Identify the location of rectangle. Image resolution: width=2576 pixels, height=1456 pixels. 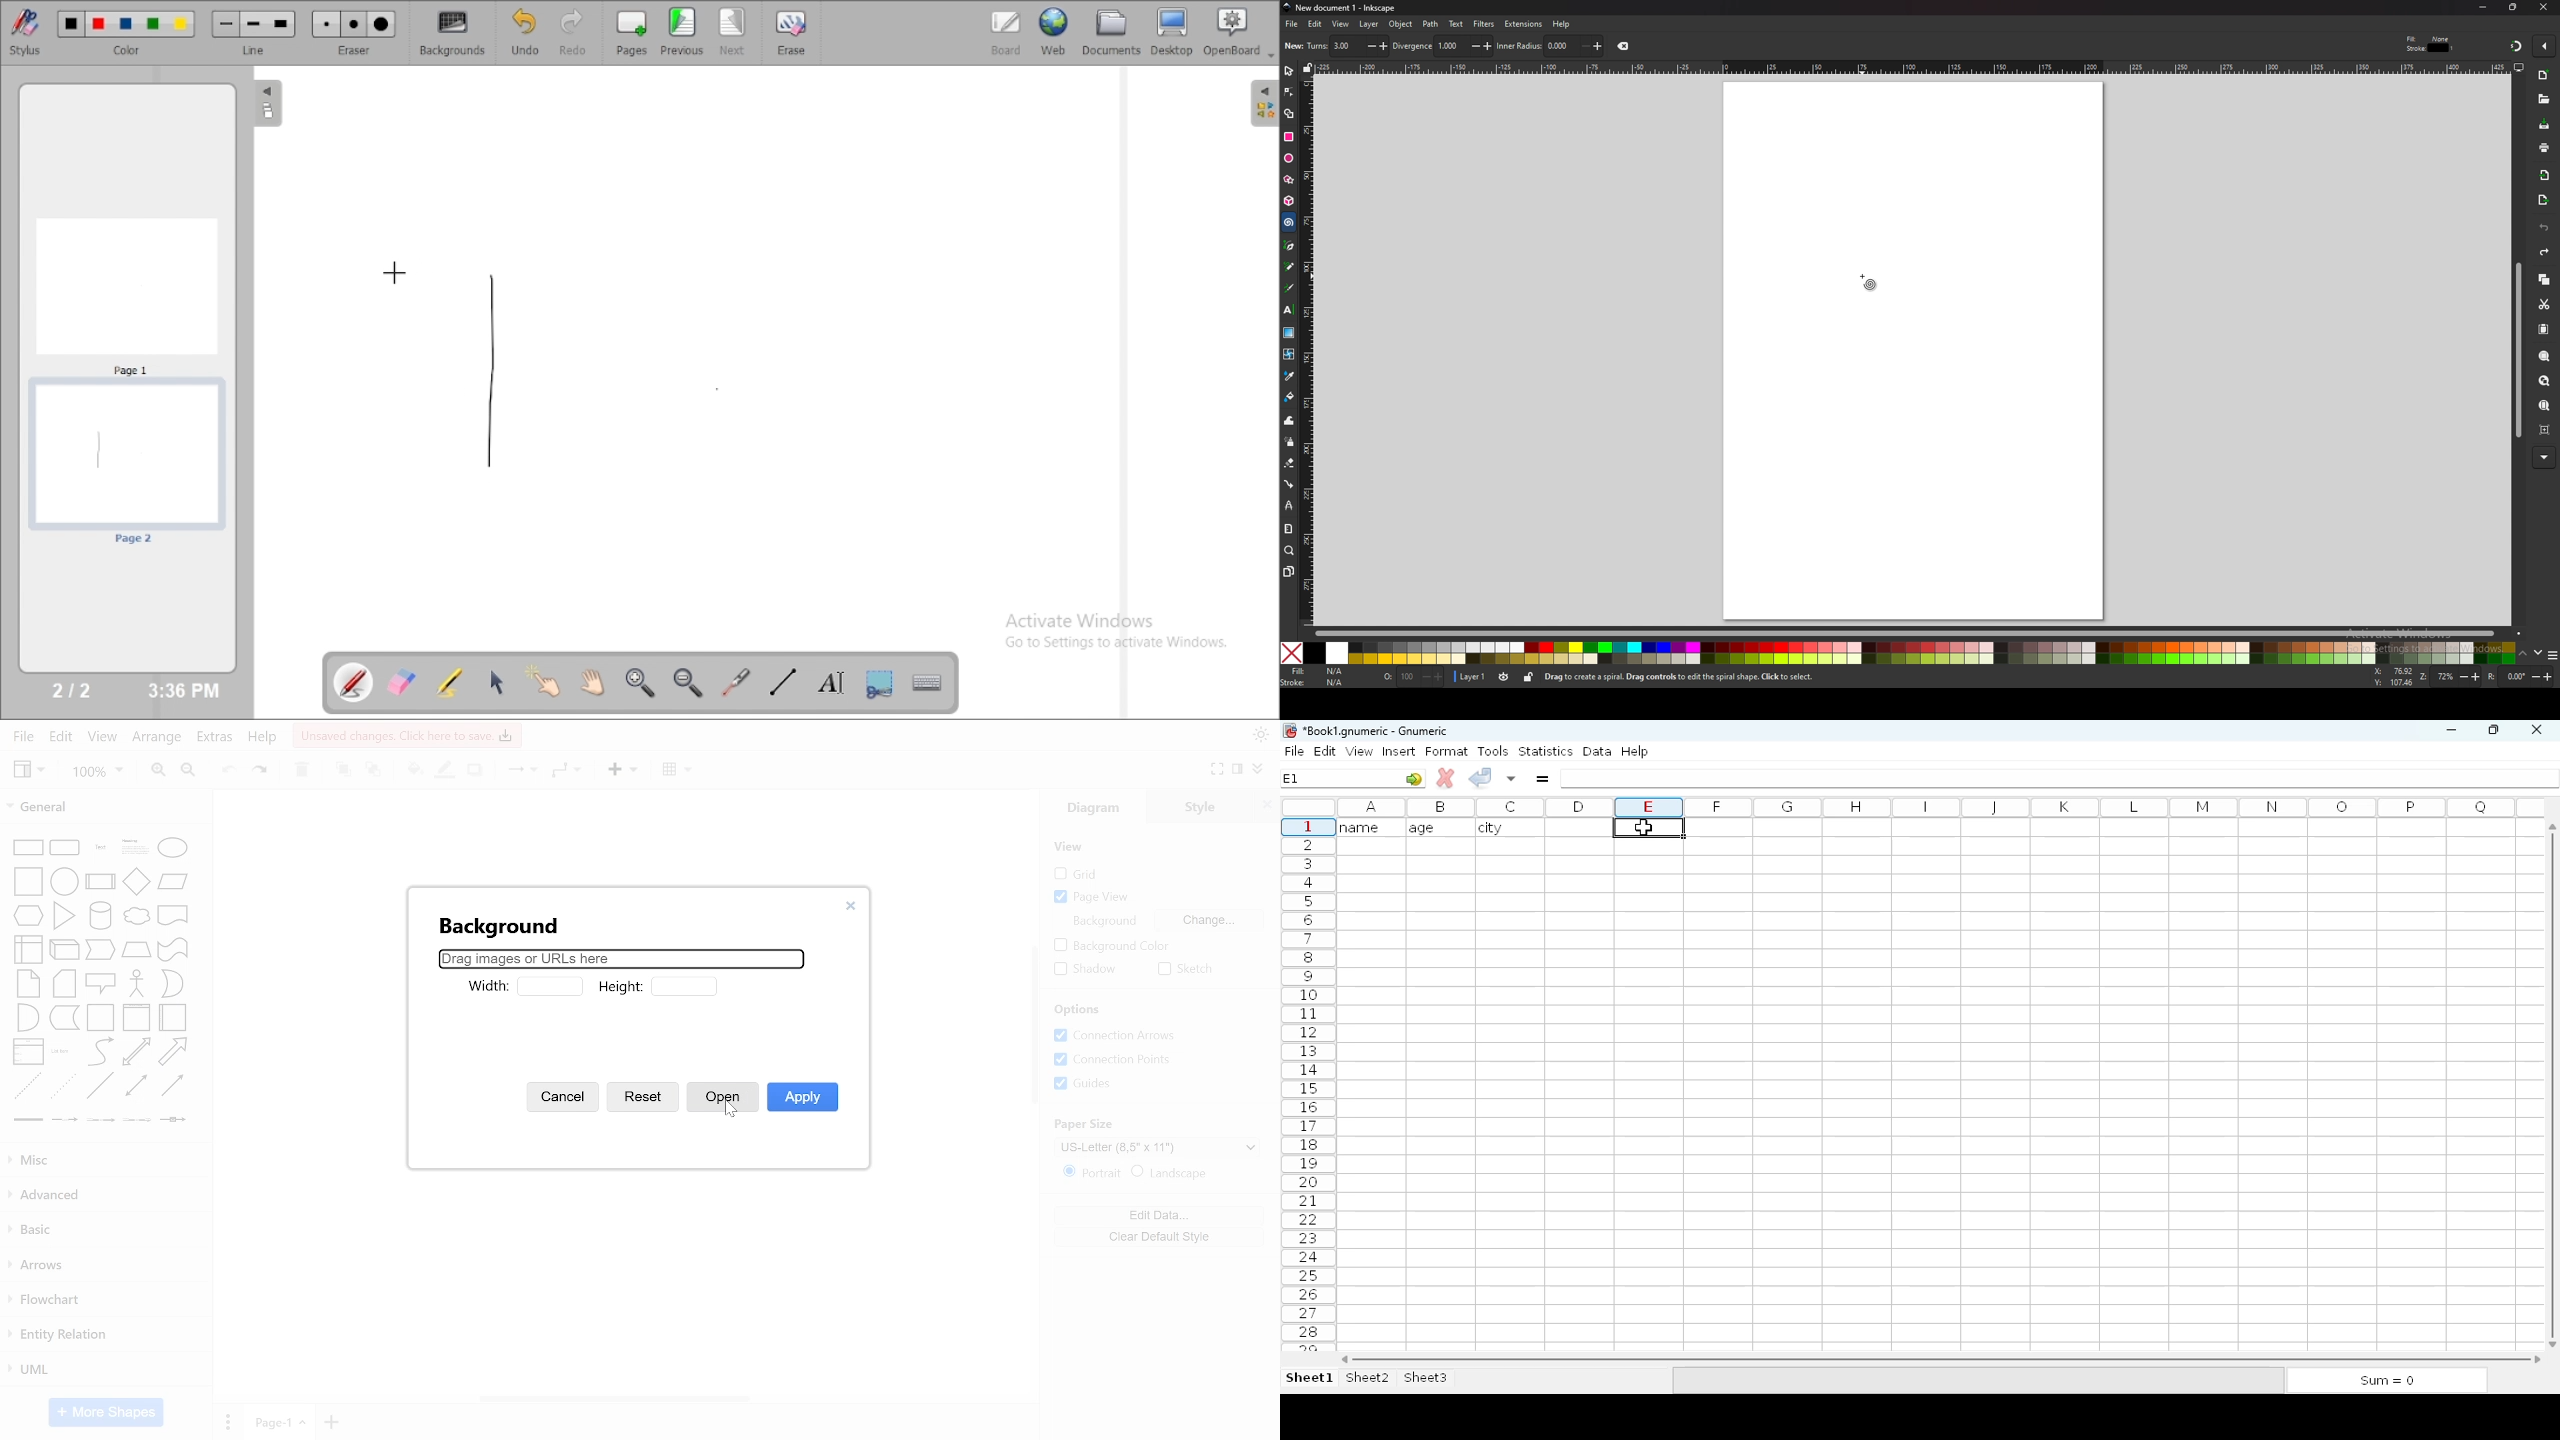
(1290, 136).